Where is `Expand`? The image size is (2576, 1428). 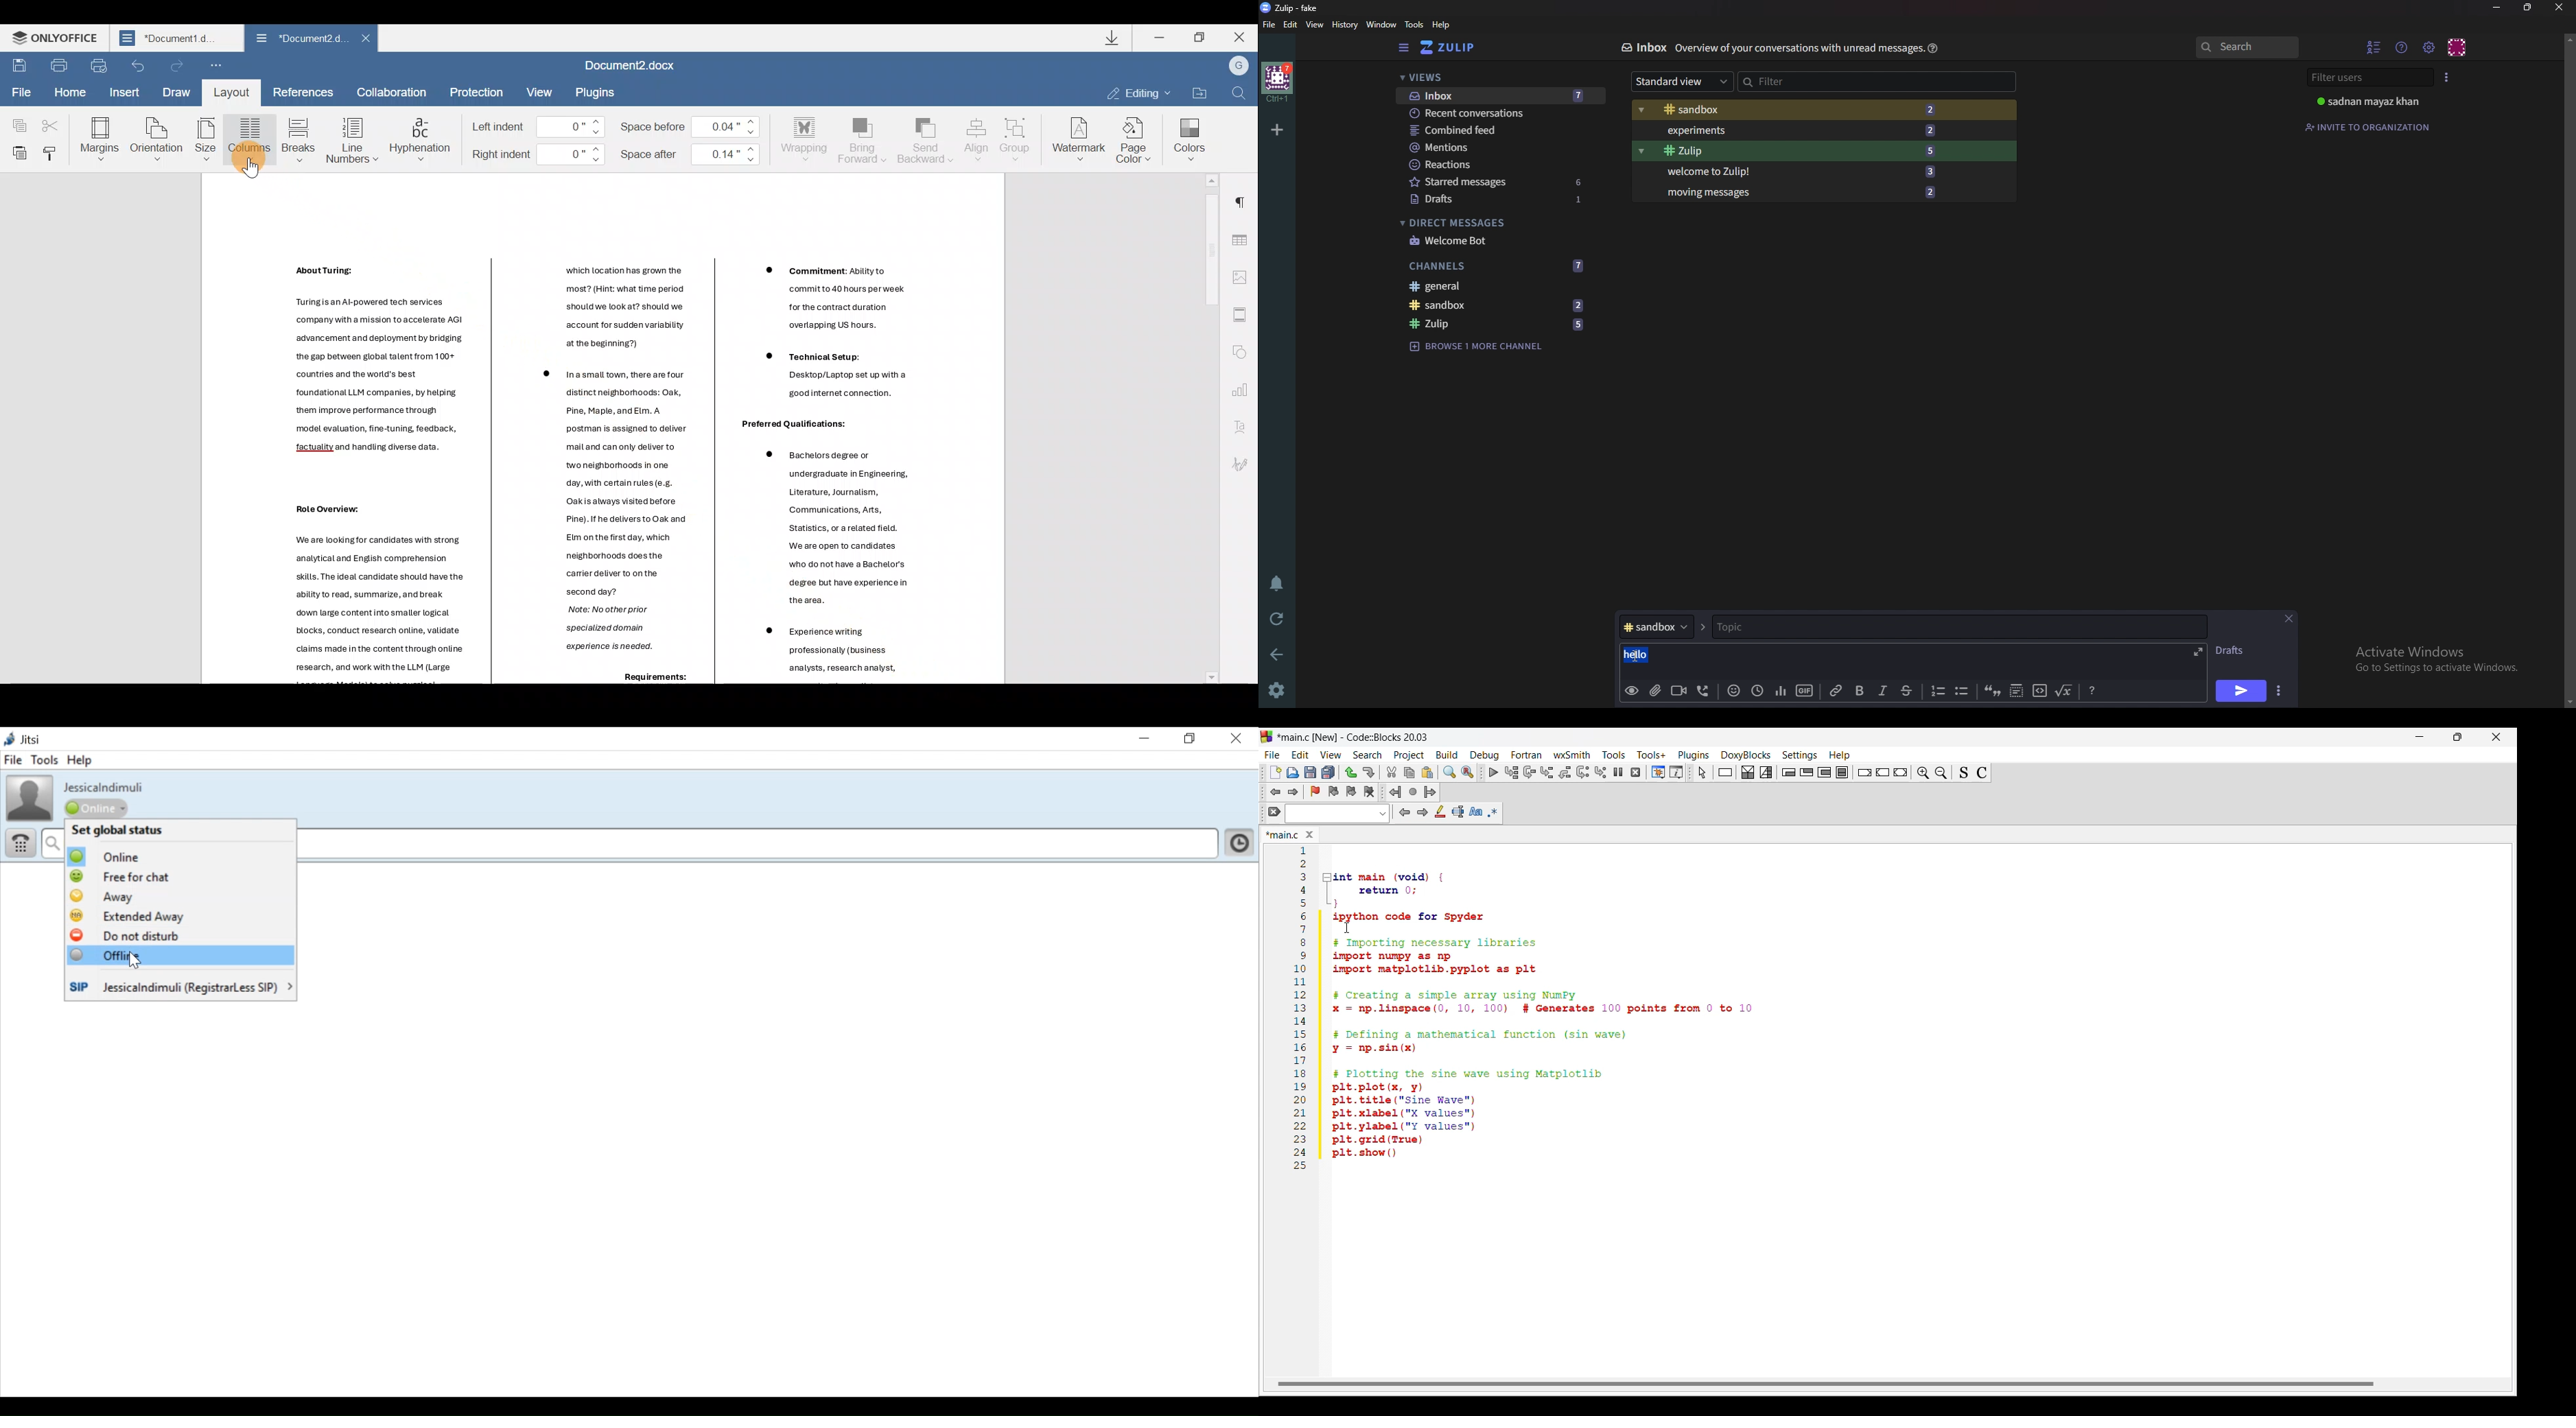 Expand is located at coordinates (2201, 650).